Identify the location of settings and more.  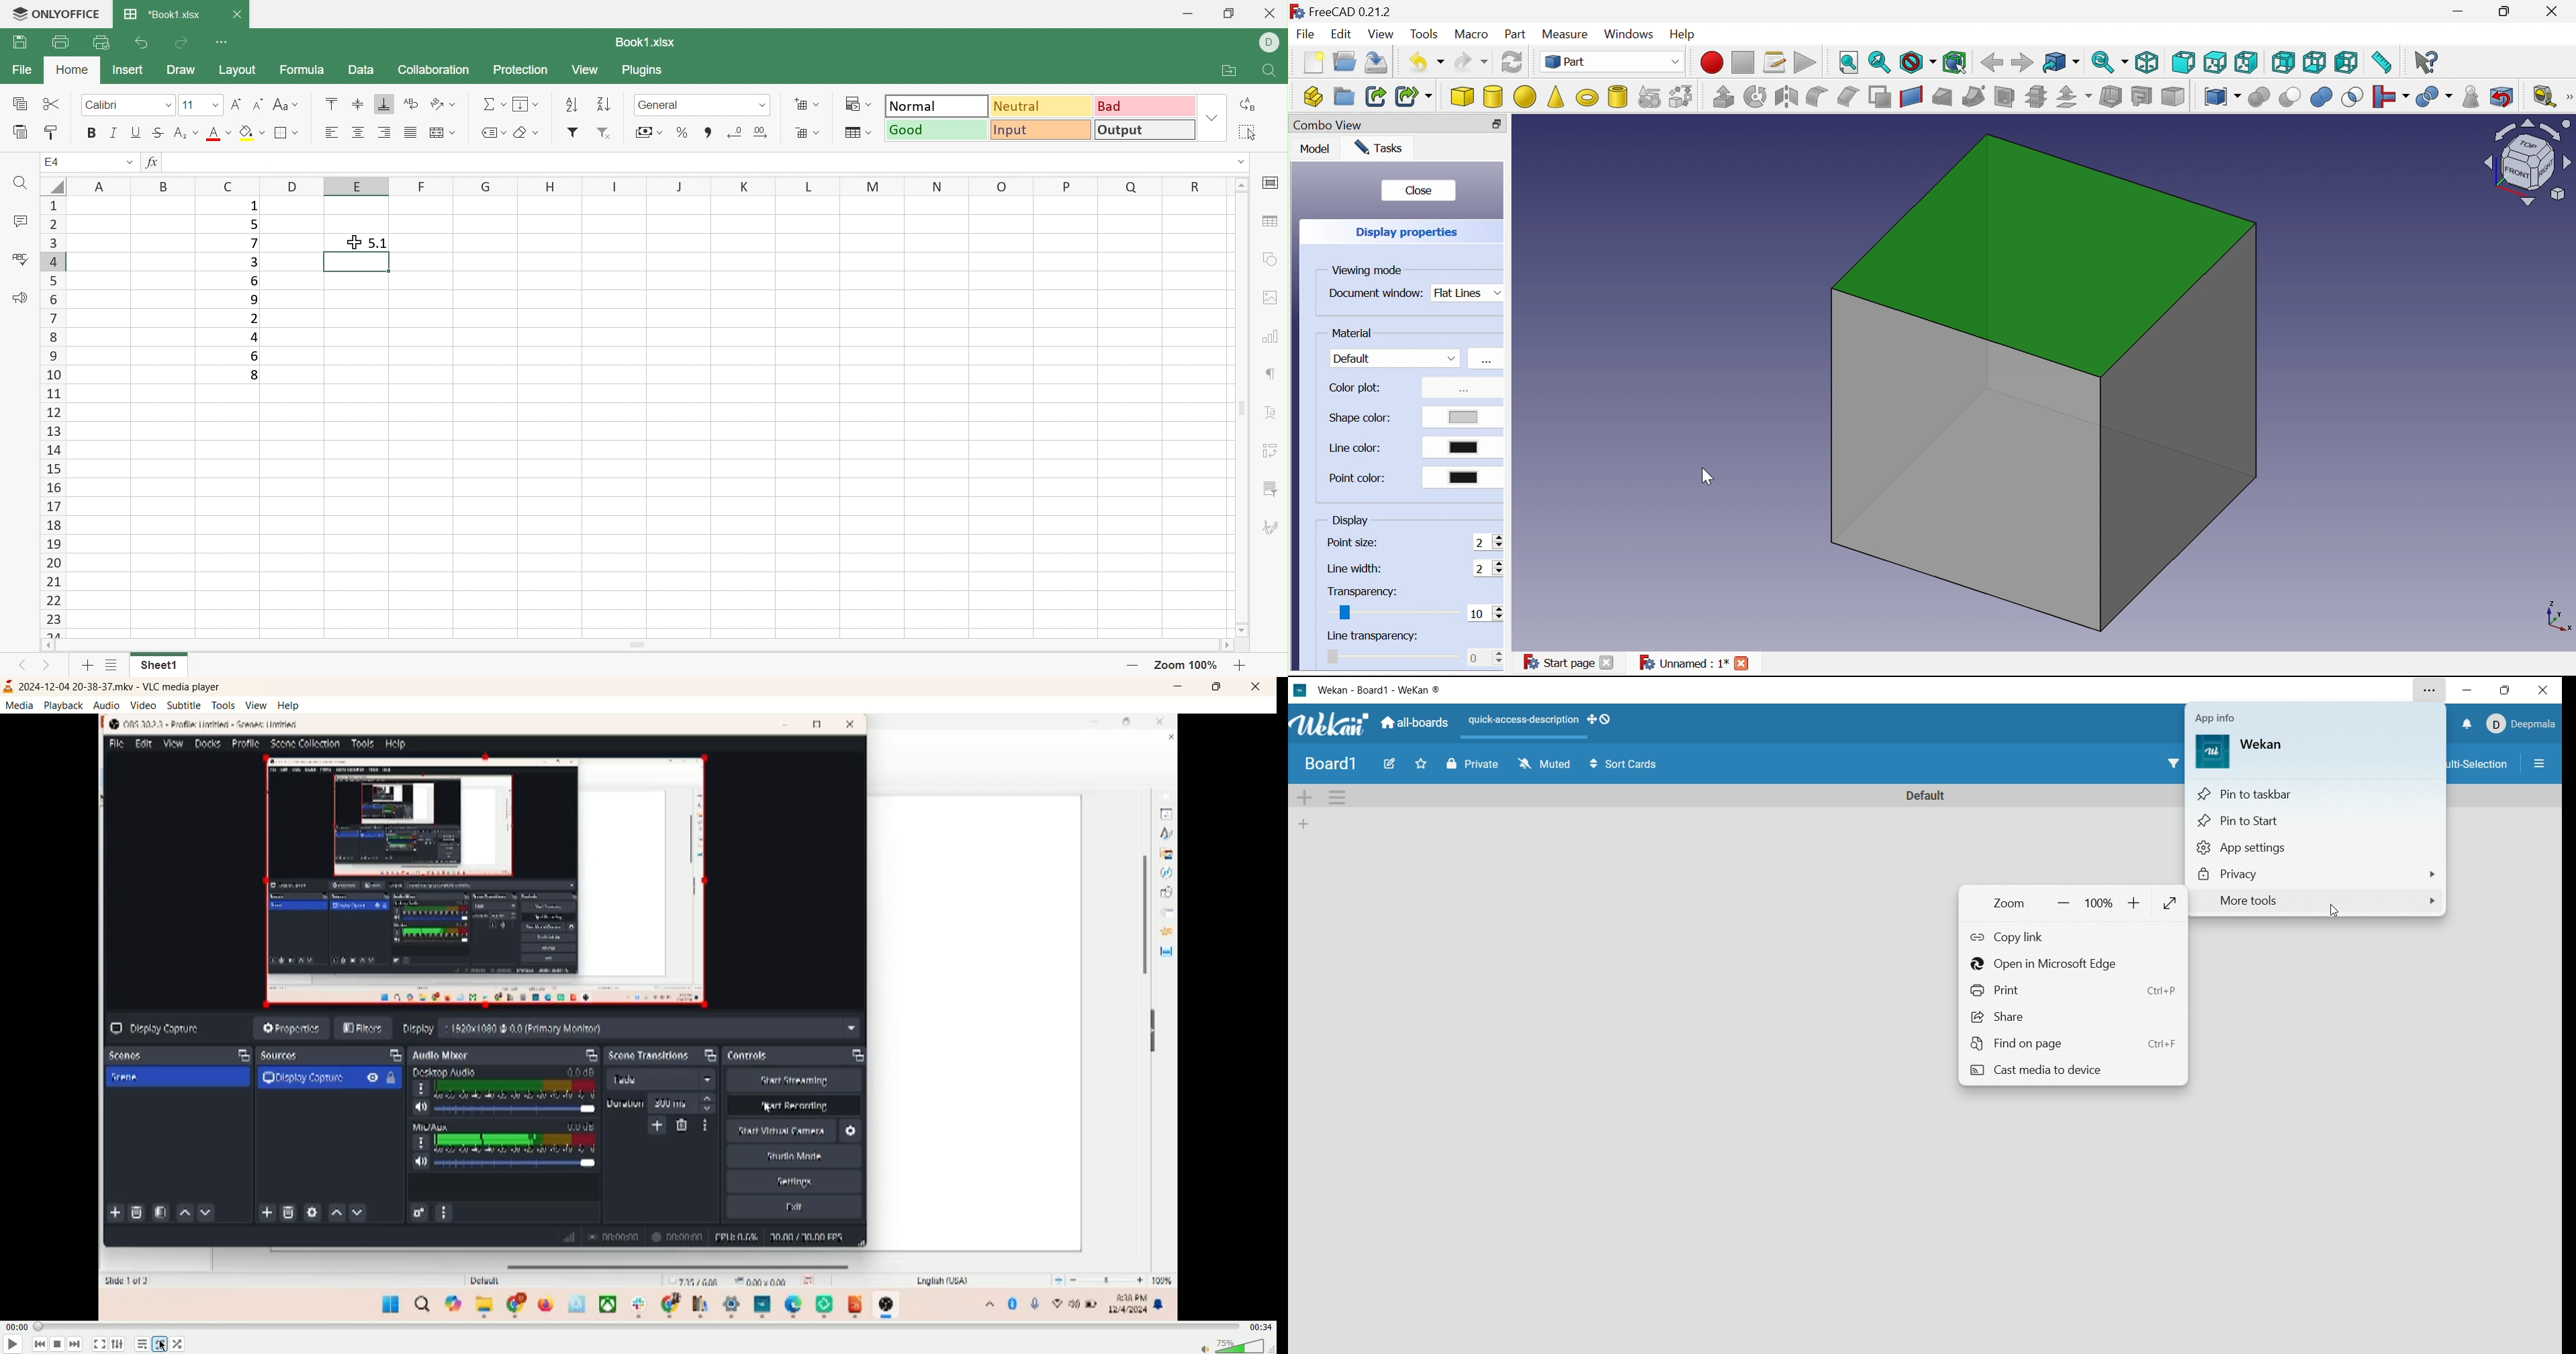
(2430, 689).